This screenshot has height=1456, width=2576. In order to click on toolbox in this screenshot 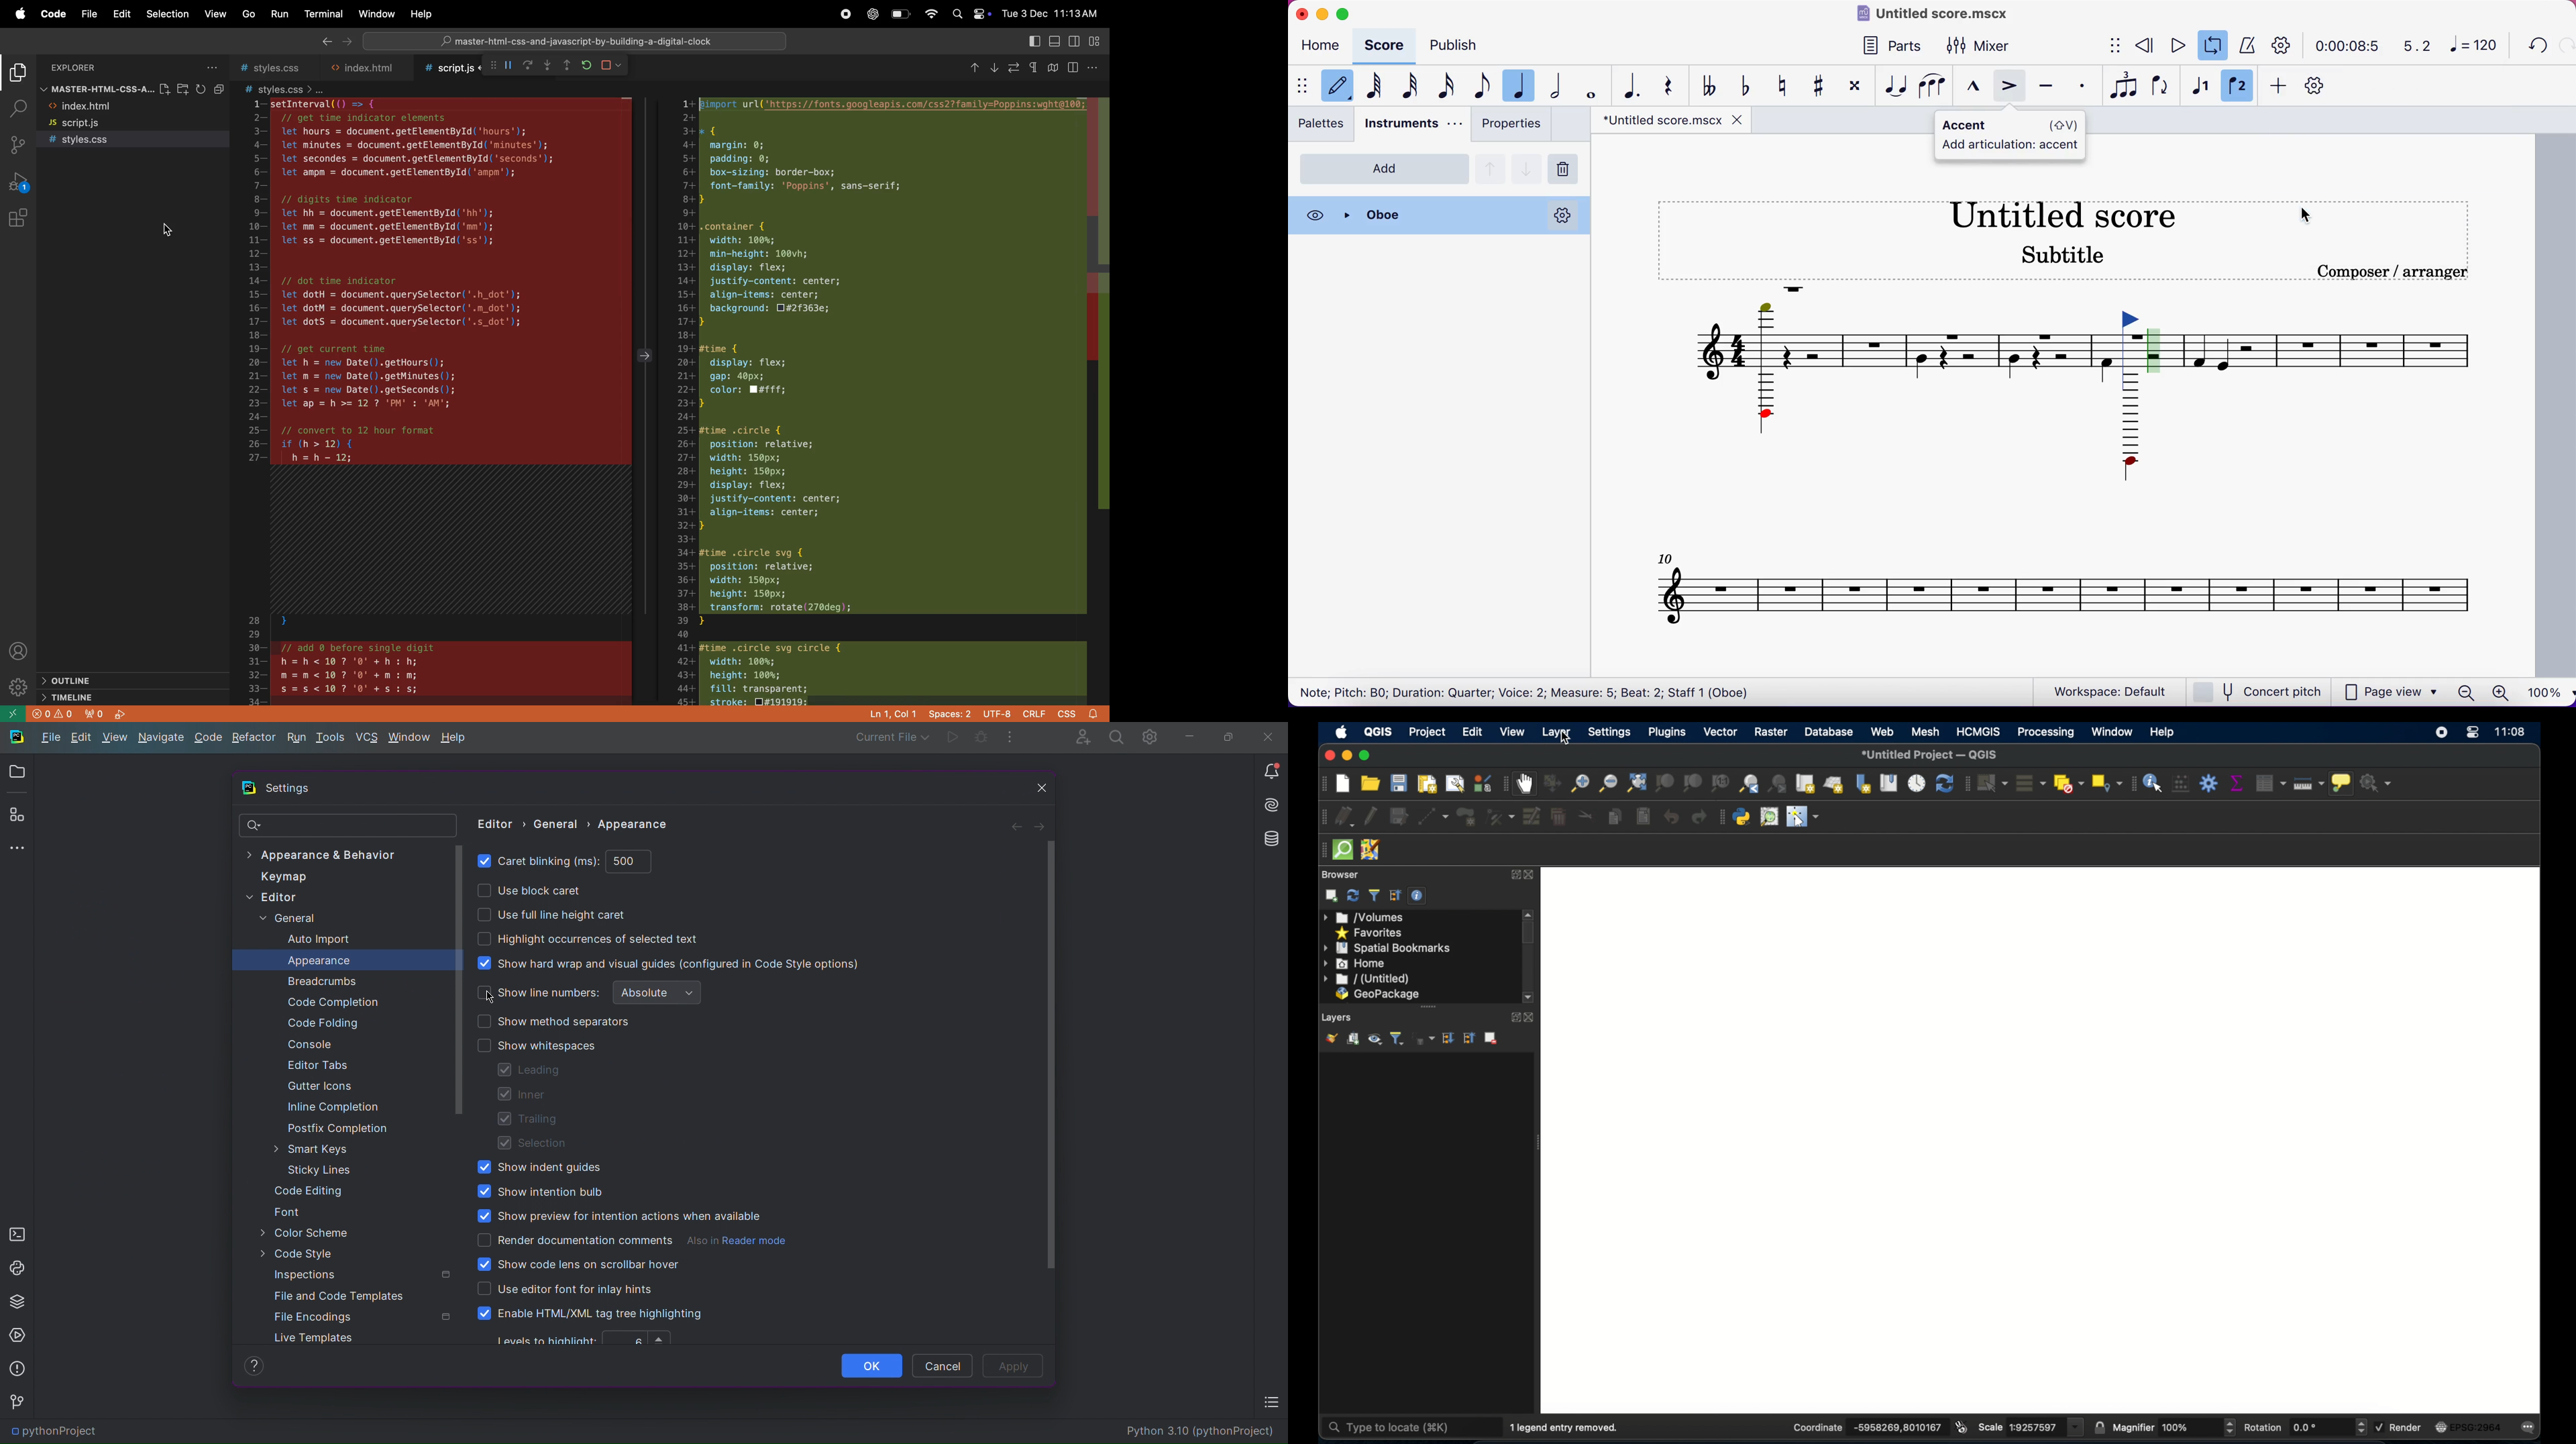, I will do `click(2210, 783)`.